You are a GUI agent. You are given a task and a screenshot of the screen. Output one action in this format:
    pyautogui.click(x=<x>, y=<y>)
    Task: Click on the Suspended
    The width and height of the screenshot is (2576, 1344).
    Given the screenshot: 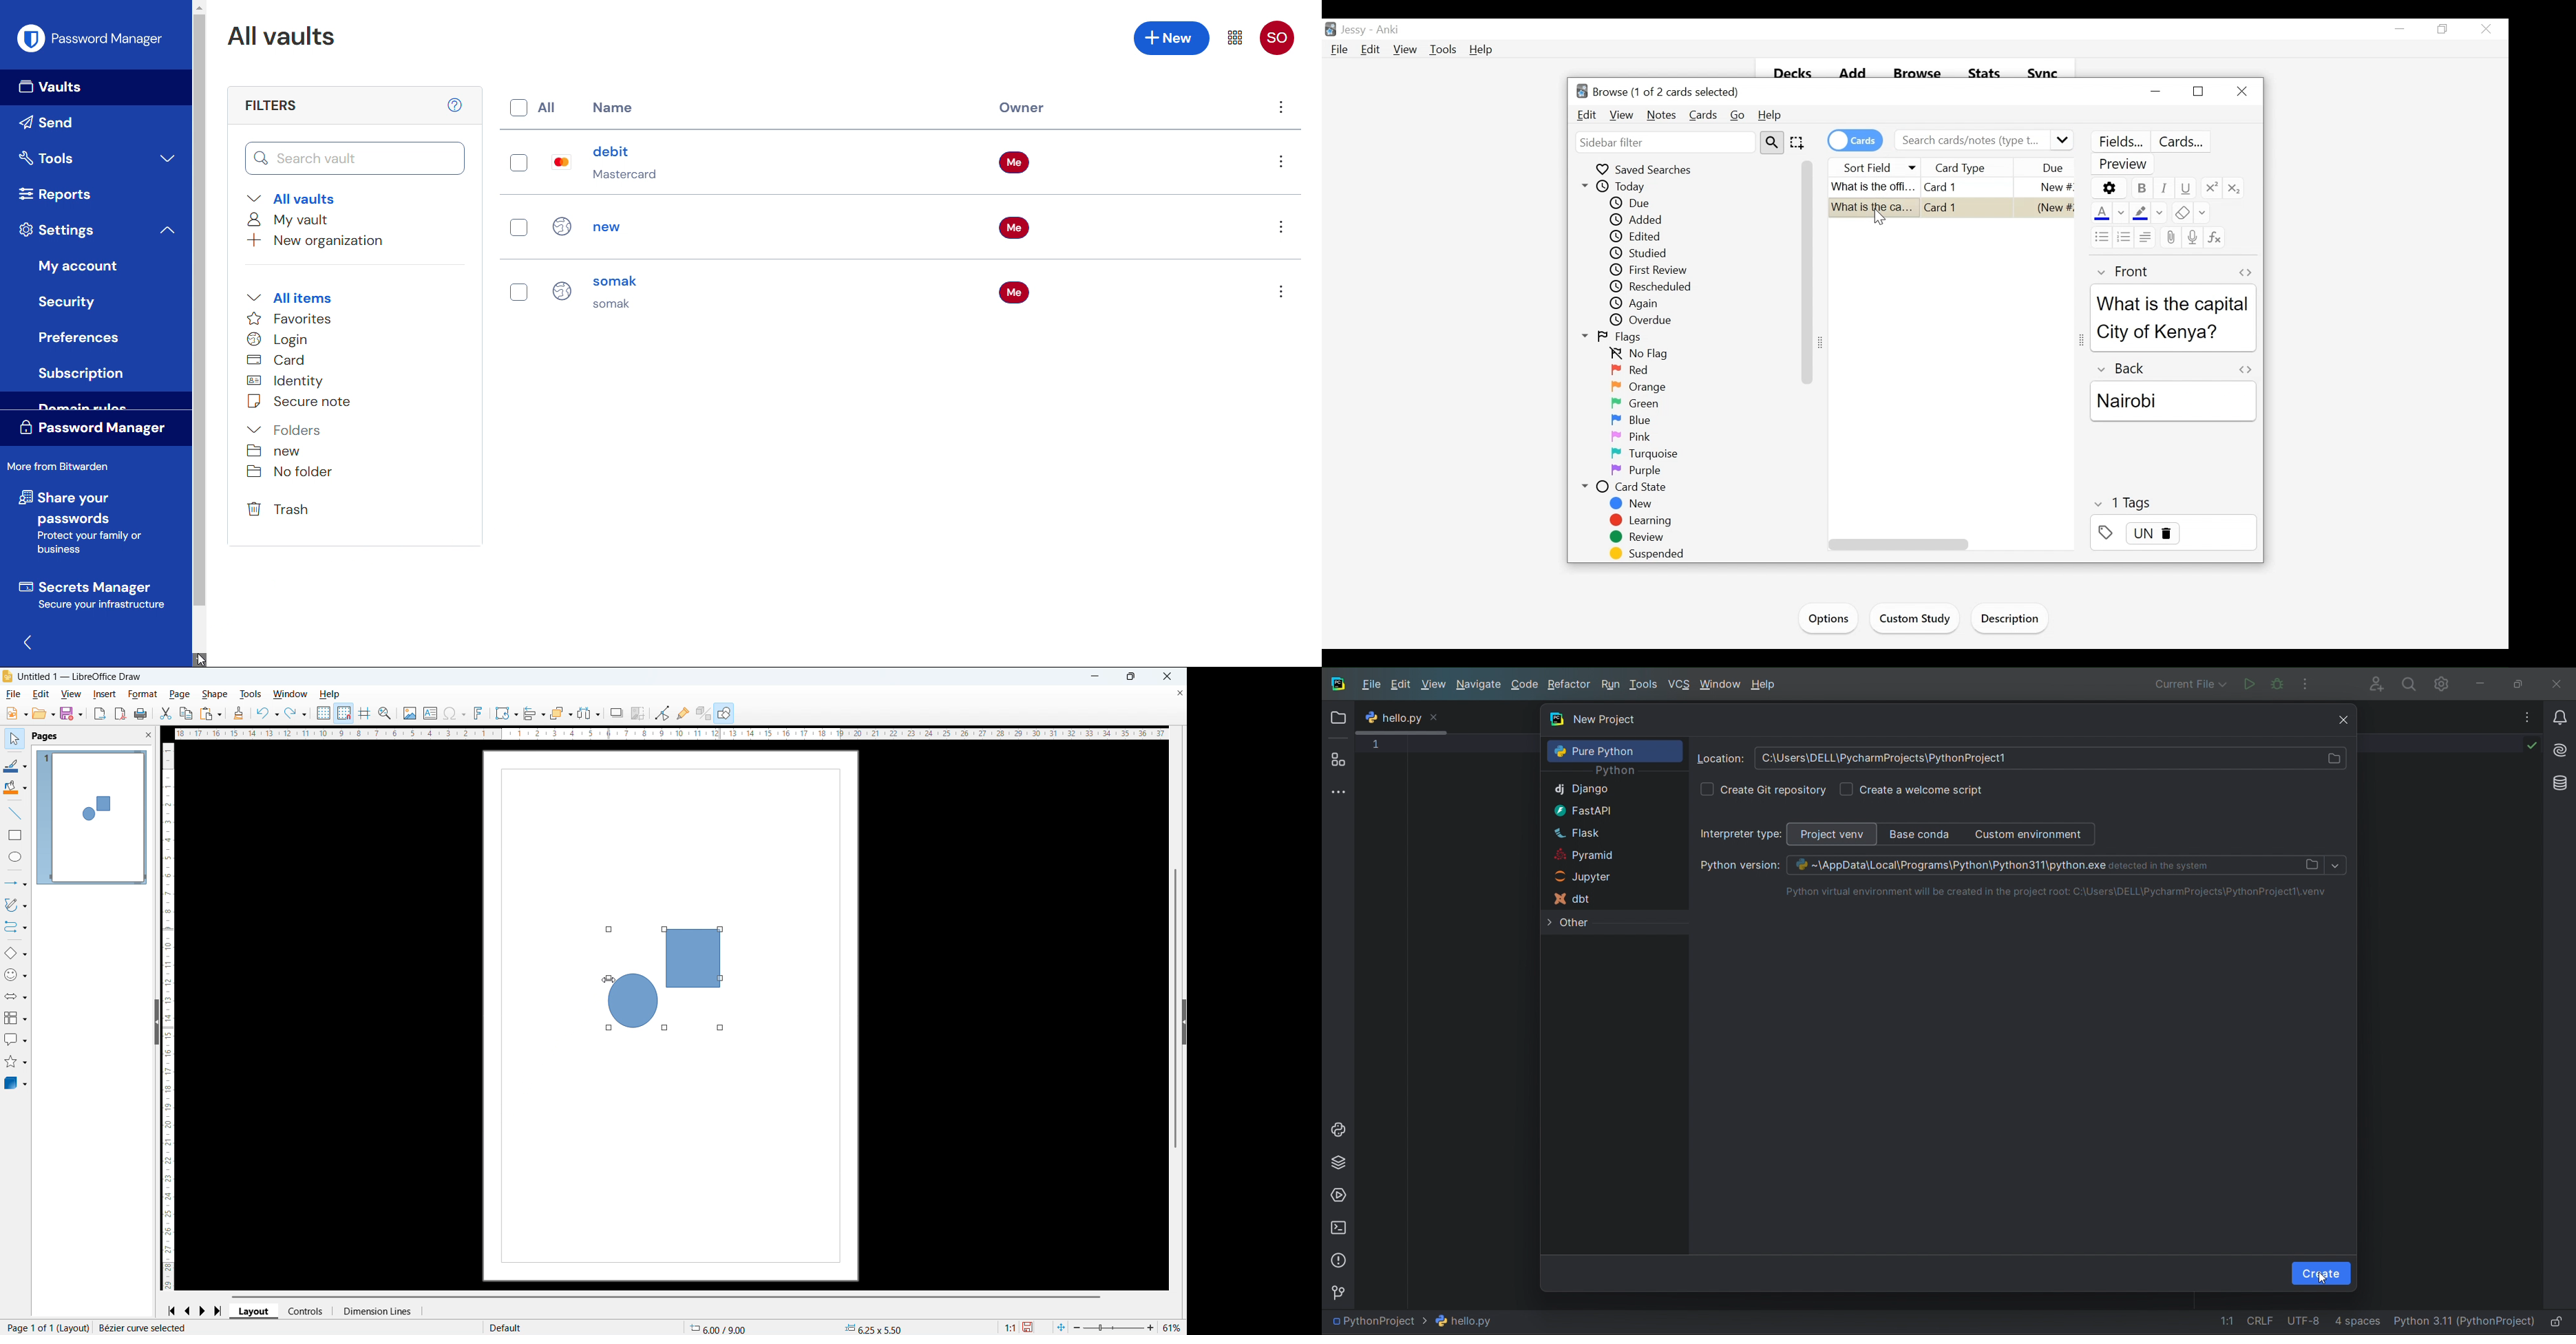 What is the action you would take?
    pyautogui.click(x=1651, y=554)
    